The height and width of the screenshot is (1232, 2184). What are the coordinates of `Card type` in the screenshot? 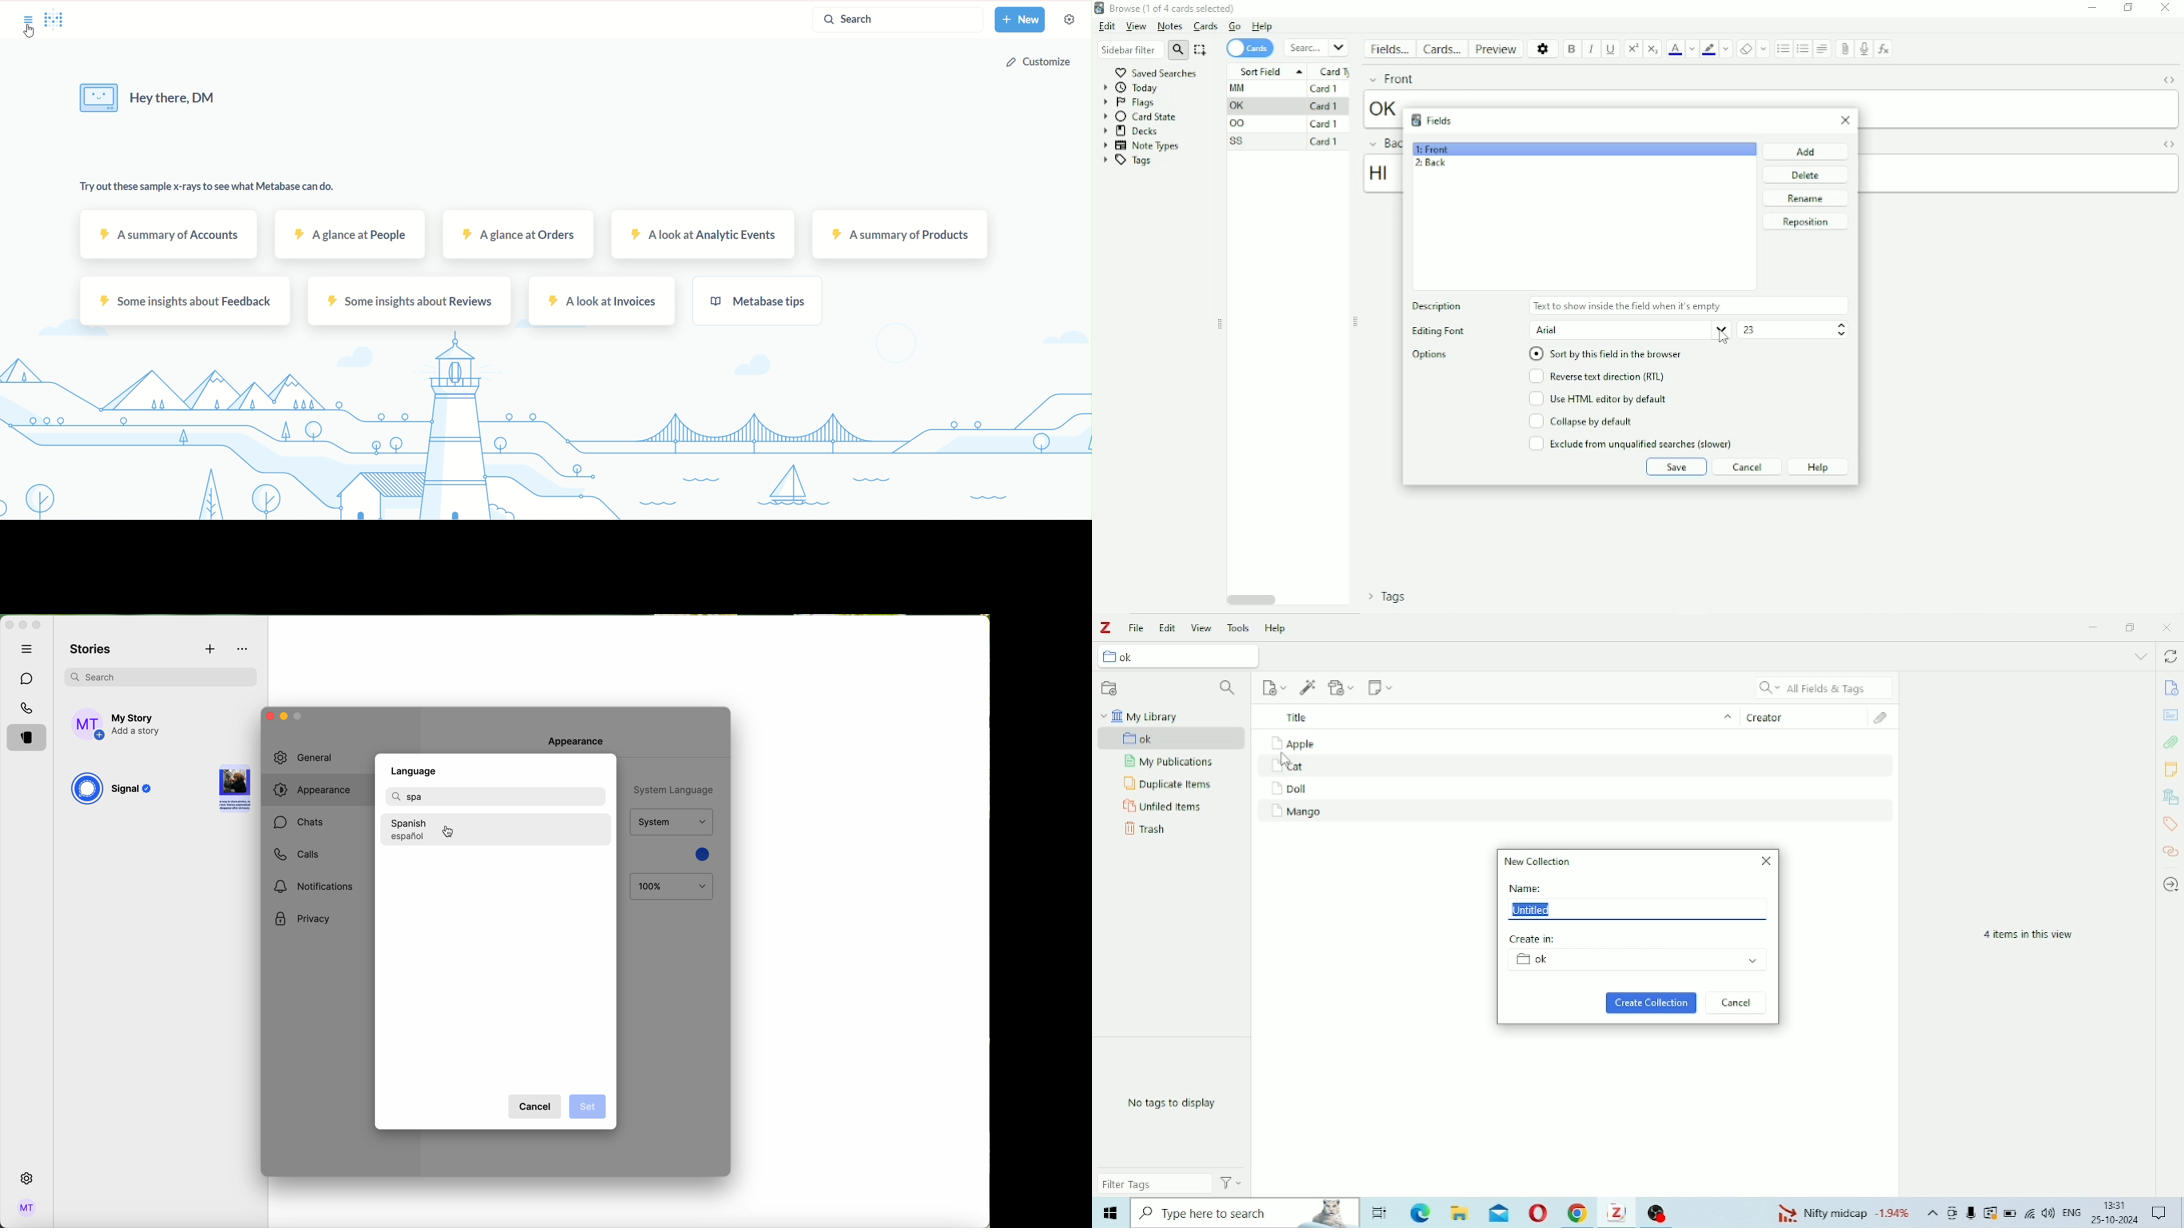 It's located at (1335, 71).